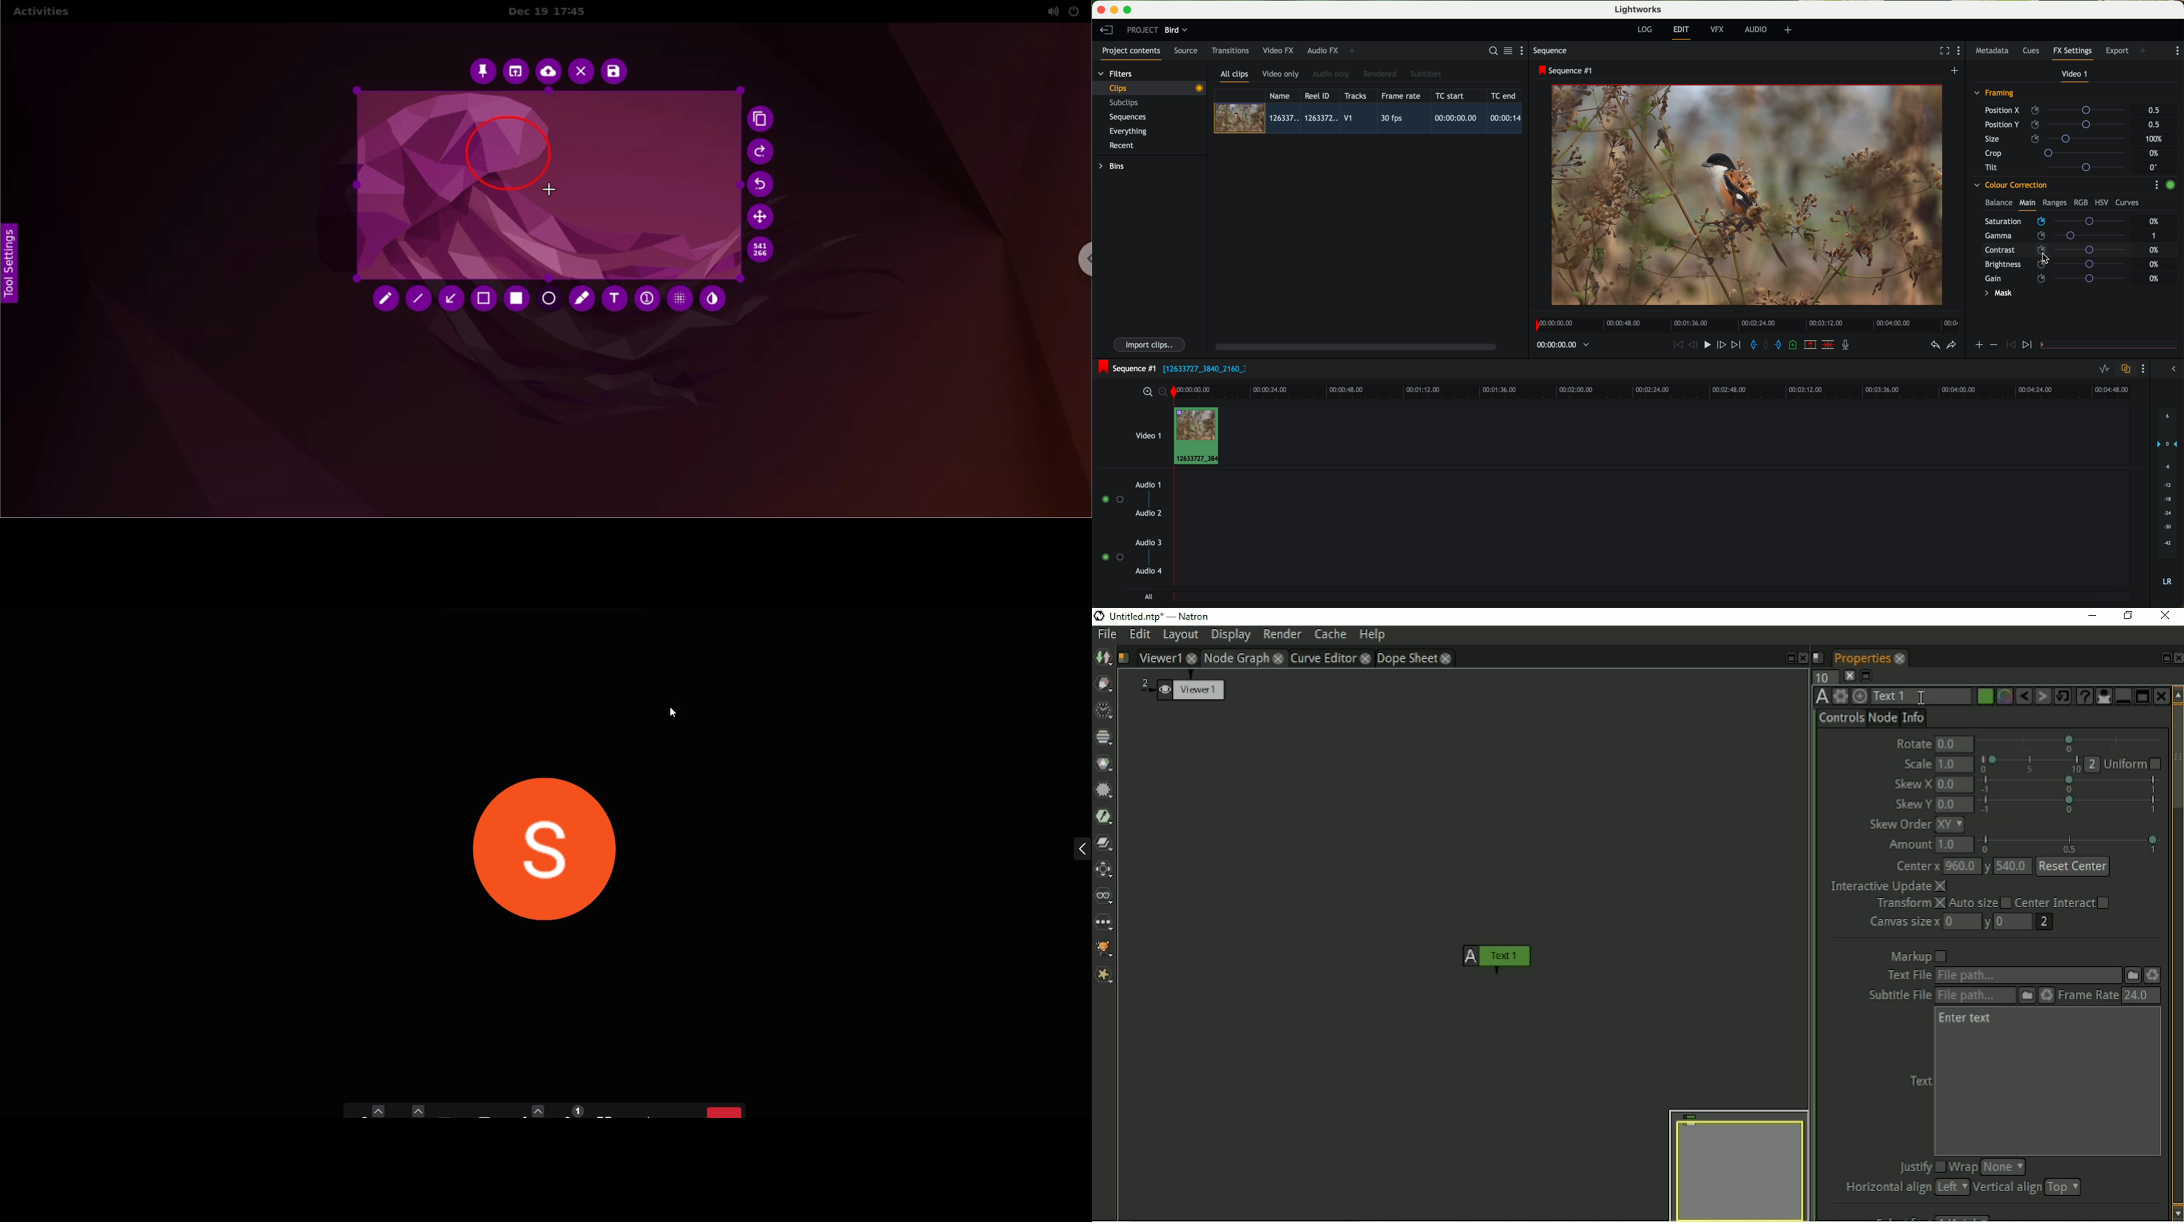 This screenshot has width=2184, height=1232. Describe the element at coordinates (2153, 124) in the screenshot. I see `0.5` at that location.